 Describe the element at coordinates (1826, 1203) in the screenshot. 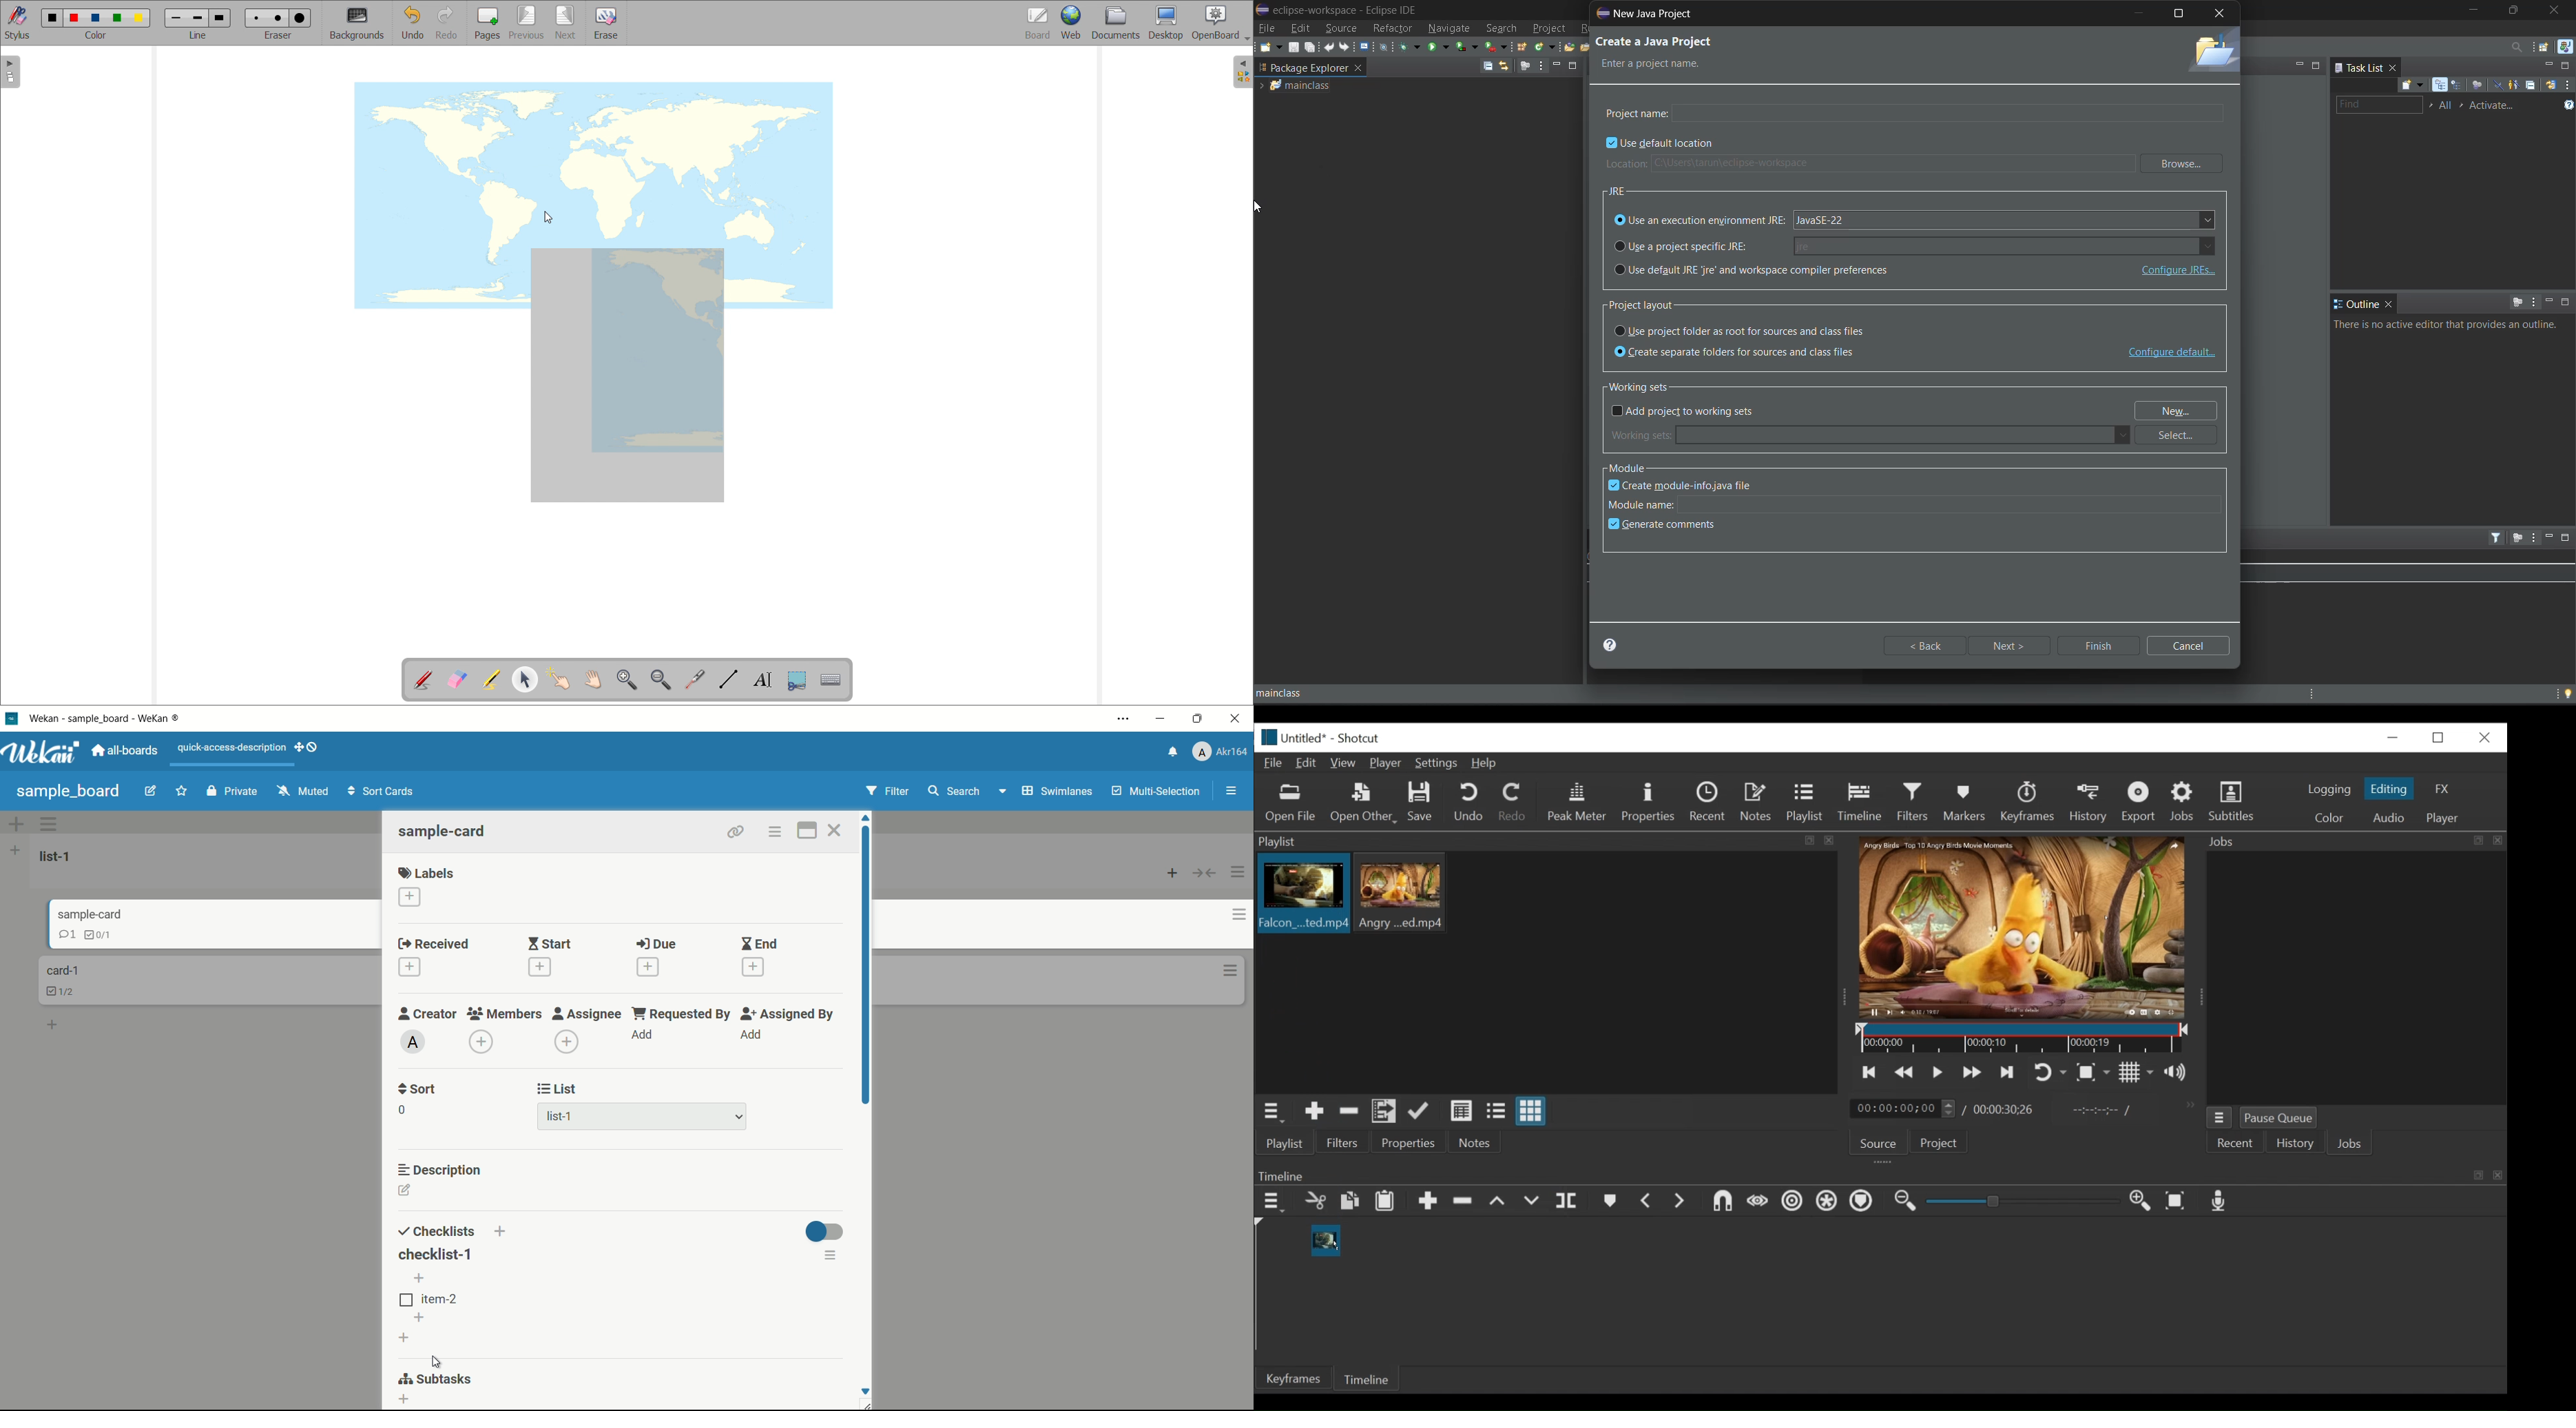

I see `Ripple all tracks` at that location.